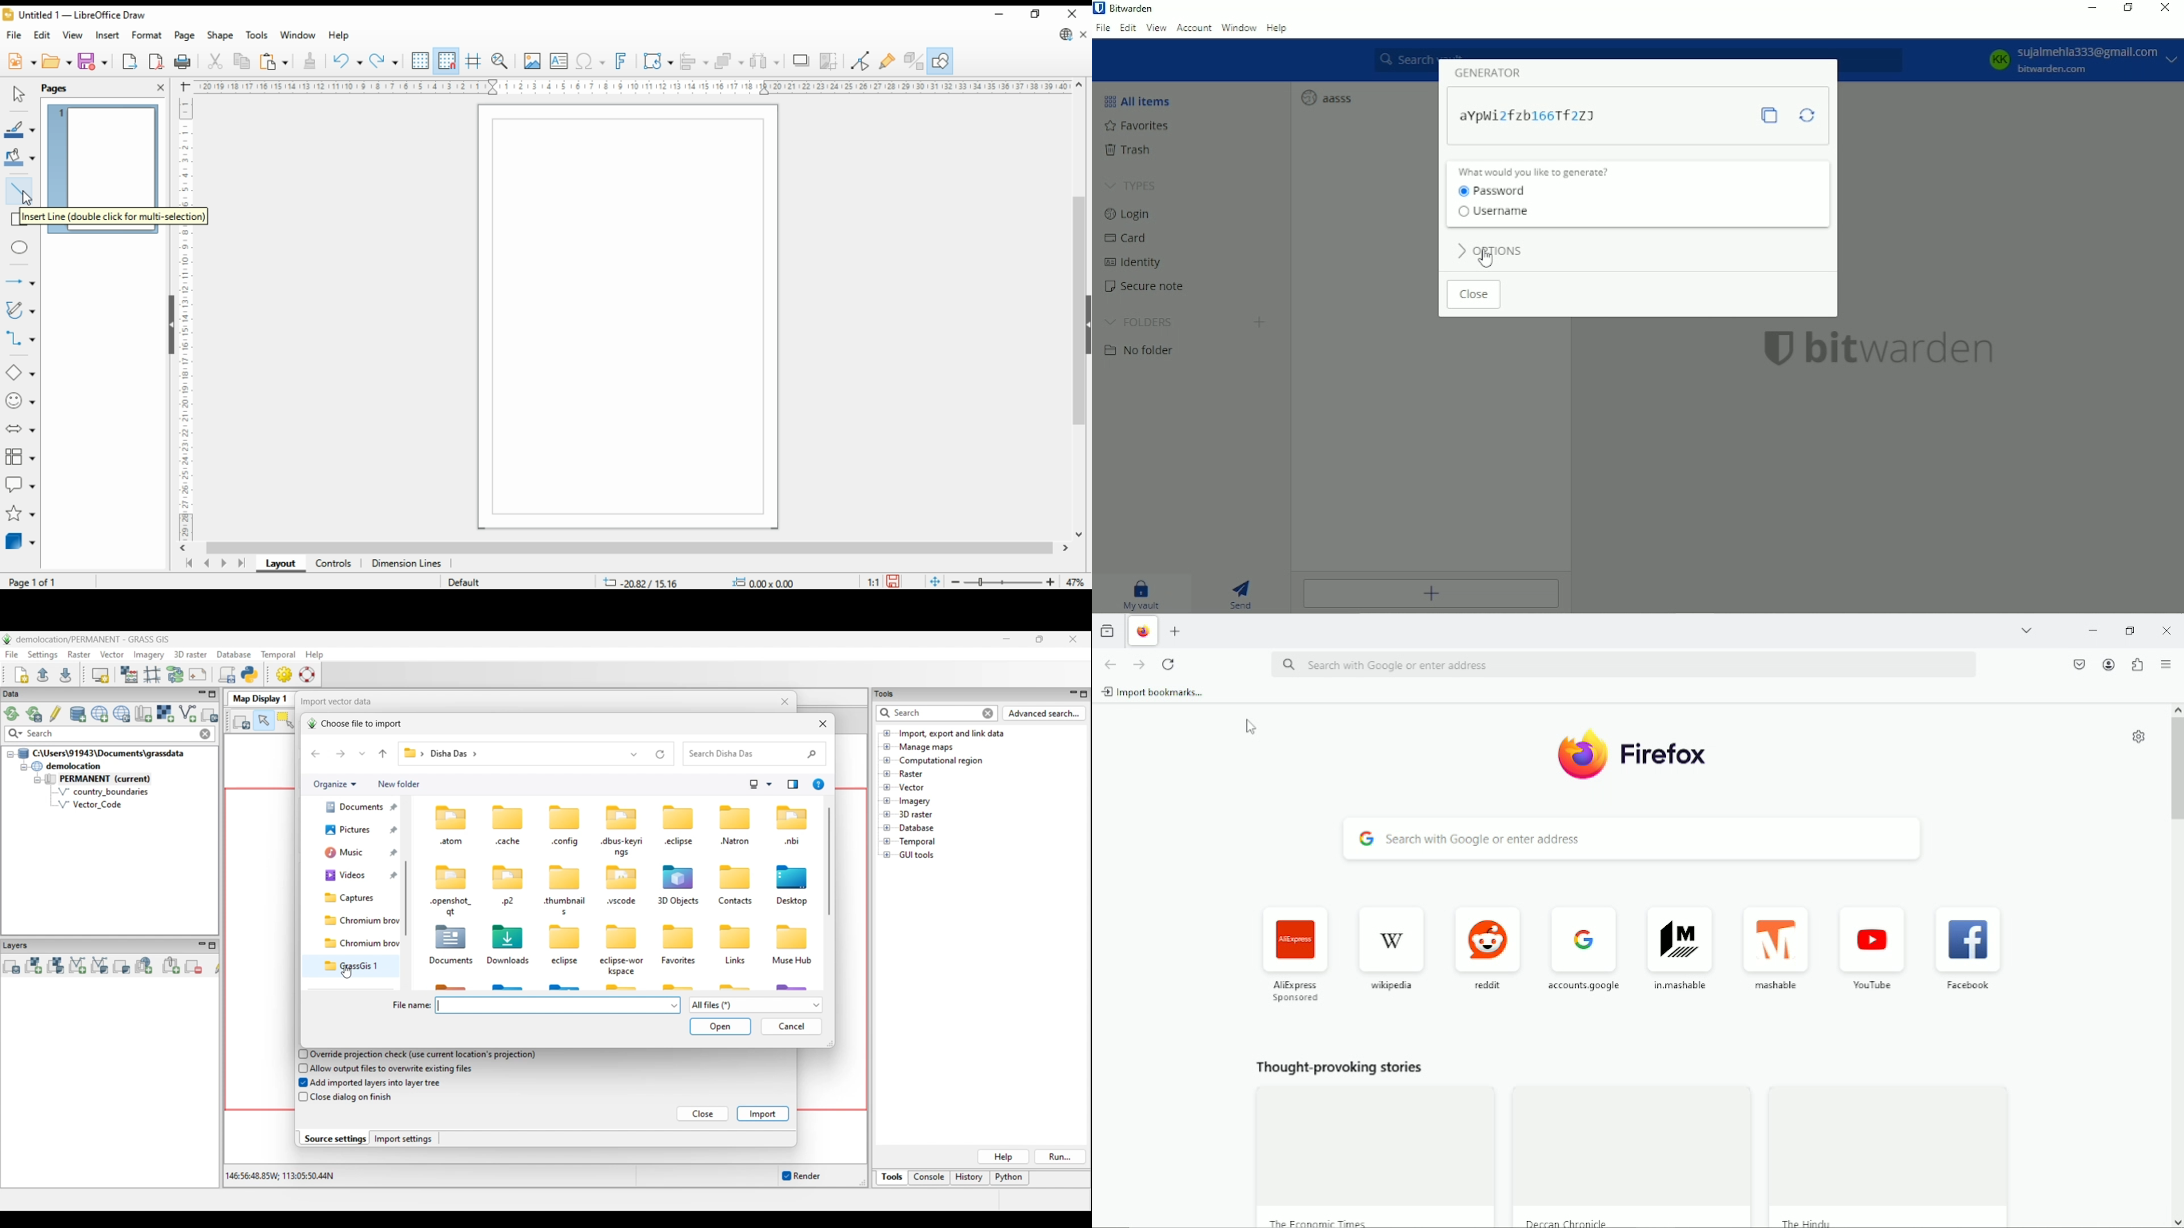  Describe the element at coordinates (421, 60) in the screenshot. I see `display grid` at that location.